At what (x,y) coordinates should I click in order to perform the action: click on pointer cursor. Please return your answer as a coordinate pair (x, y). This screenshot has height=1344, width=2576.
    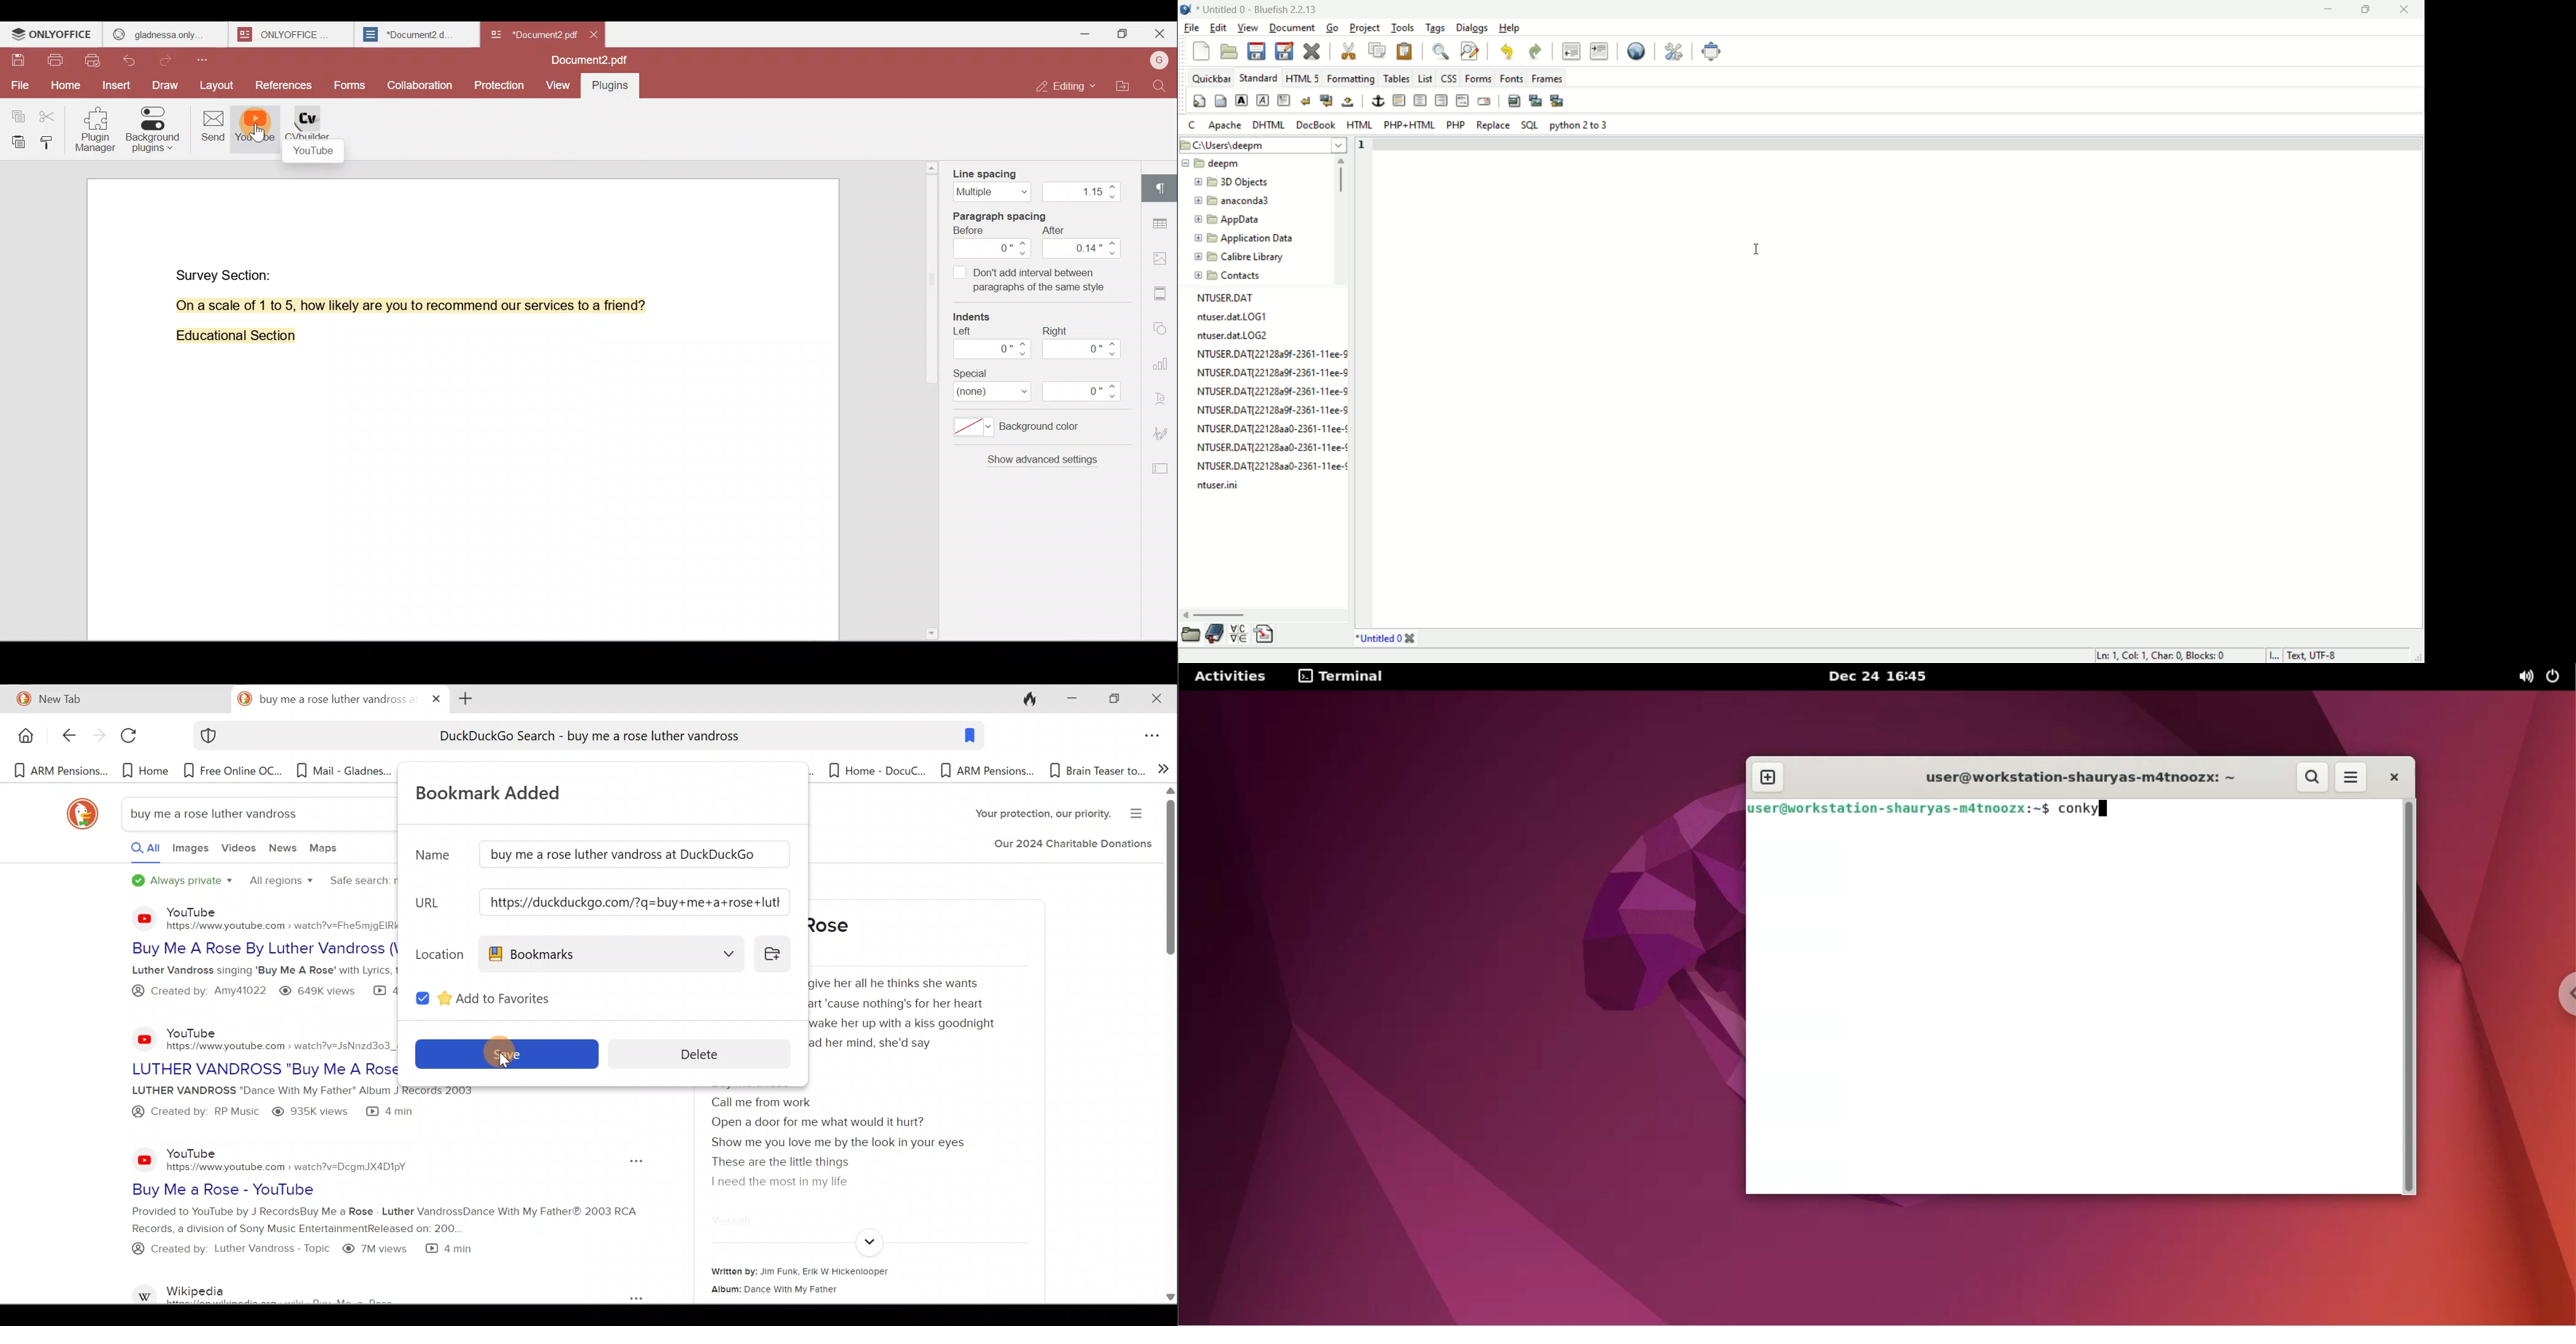
    Looking at the image, I should click on (259, 138).